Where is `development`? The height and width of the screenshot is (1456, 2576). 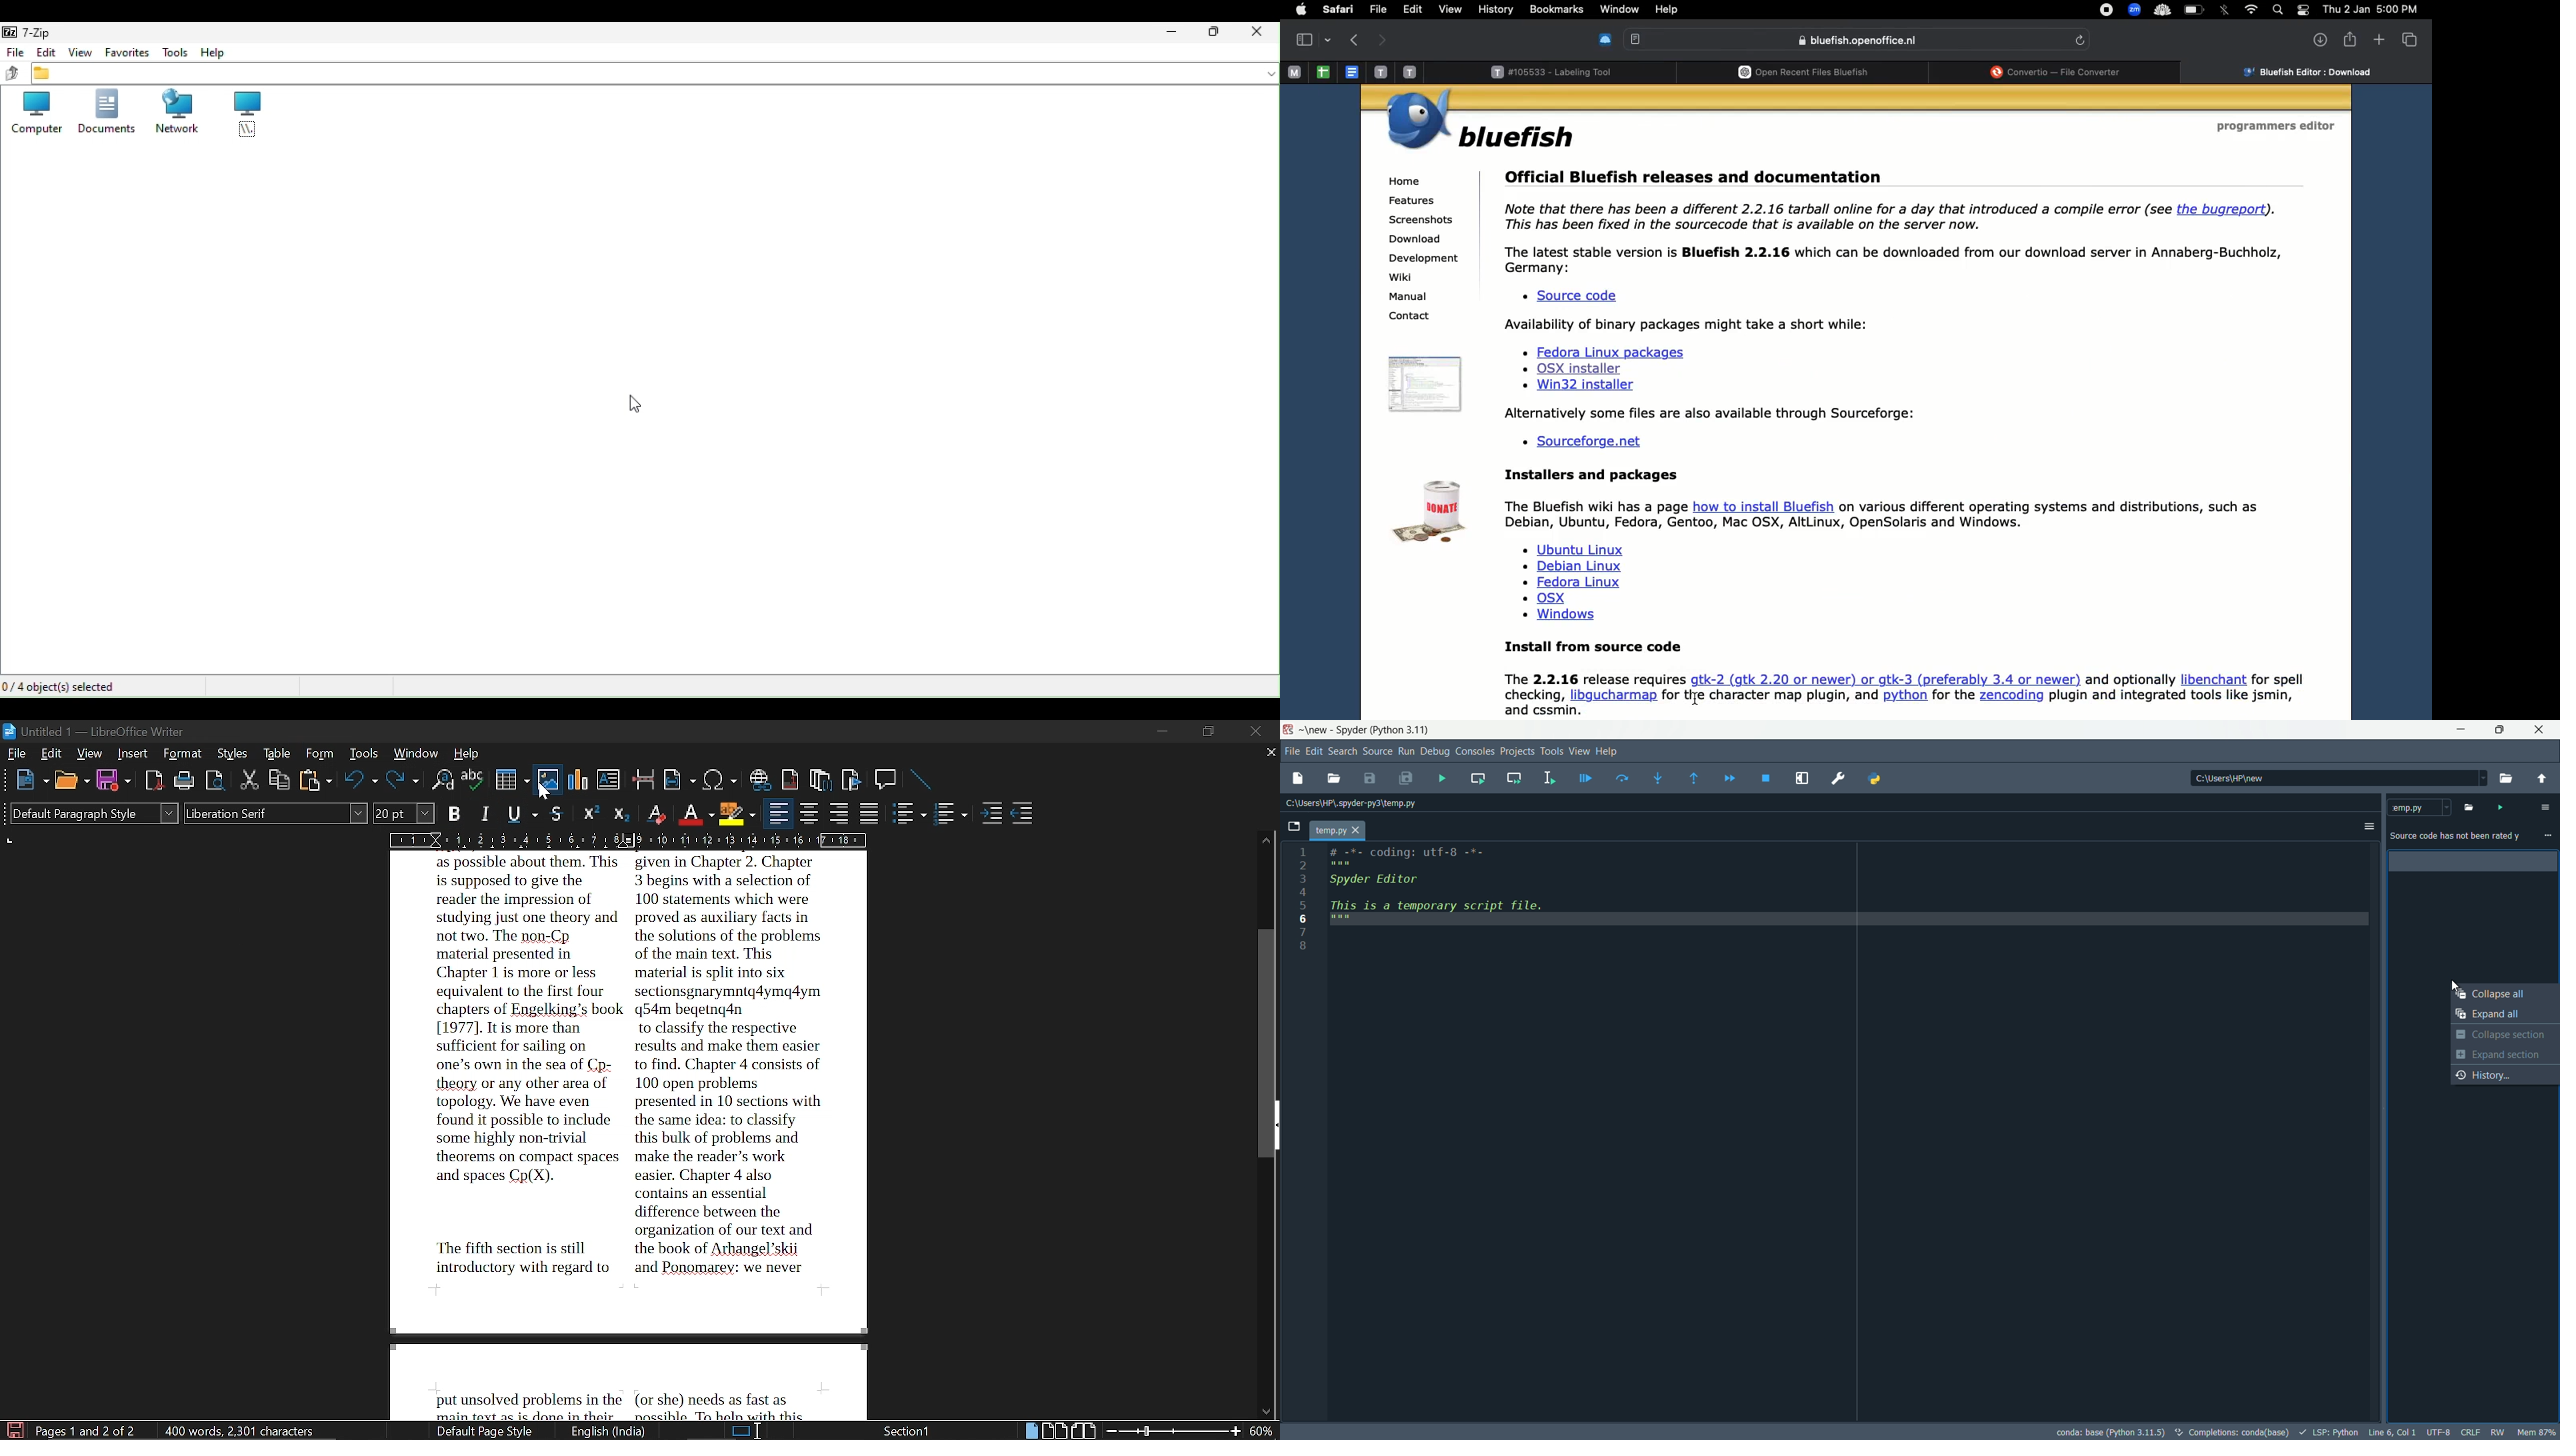 development is located at coordinates (1426, 259).